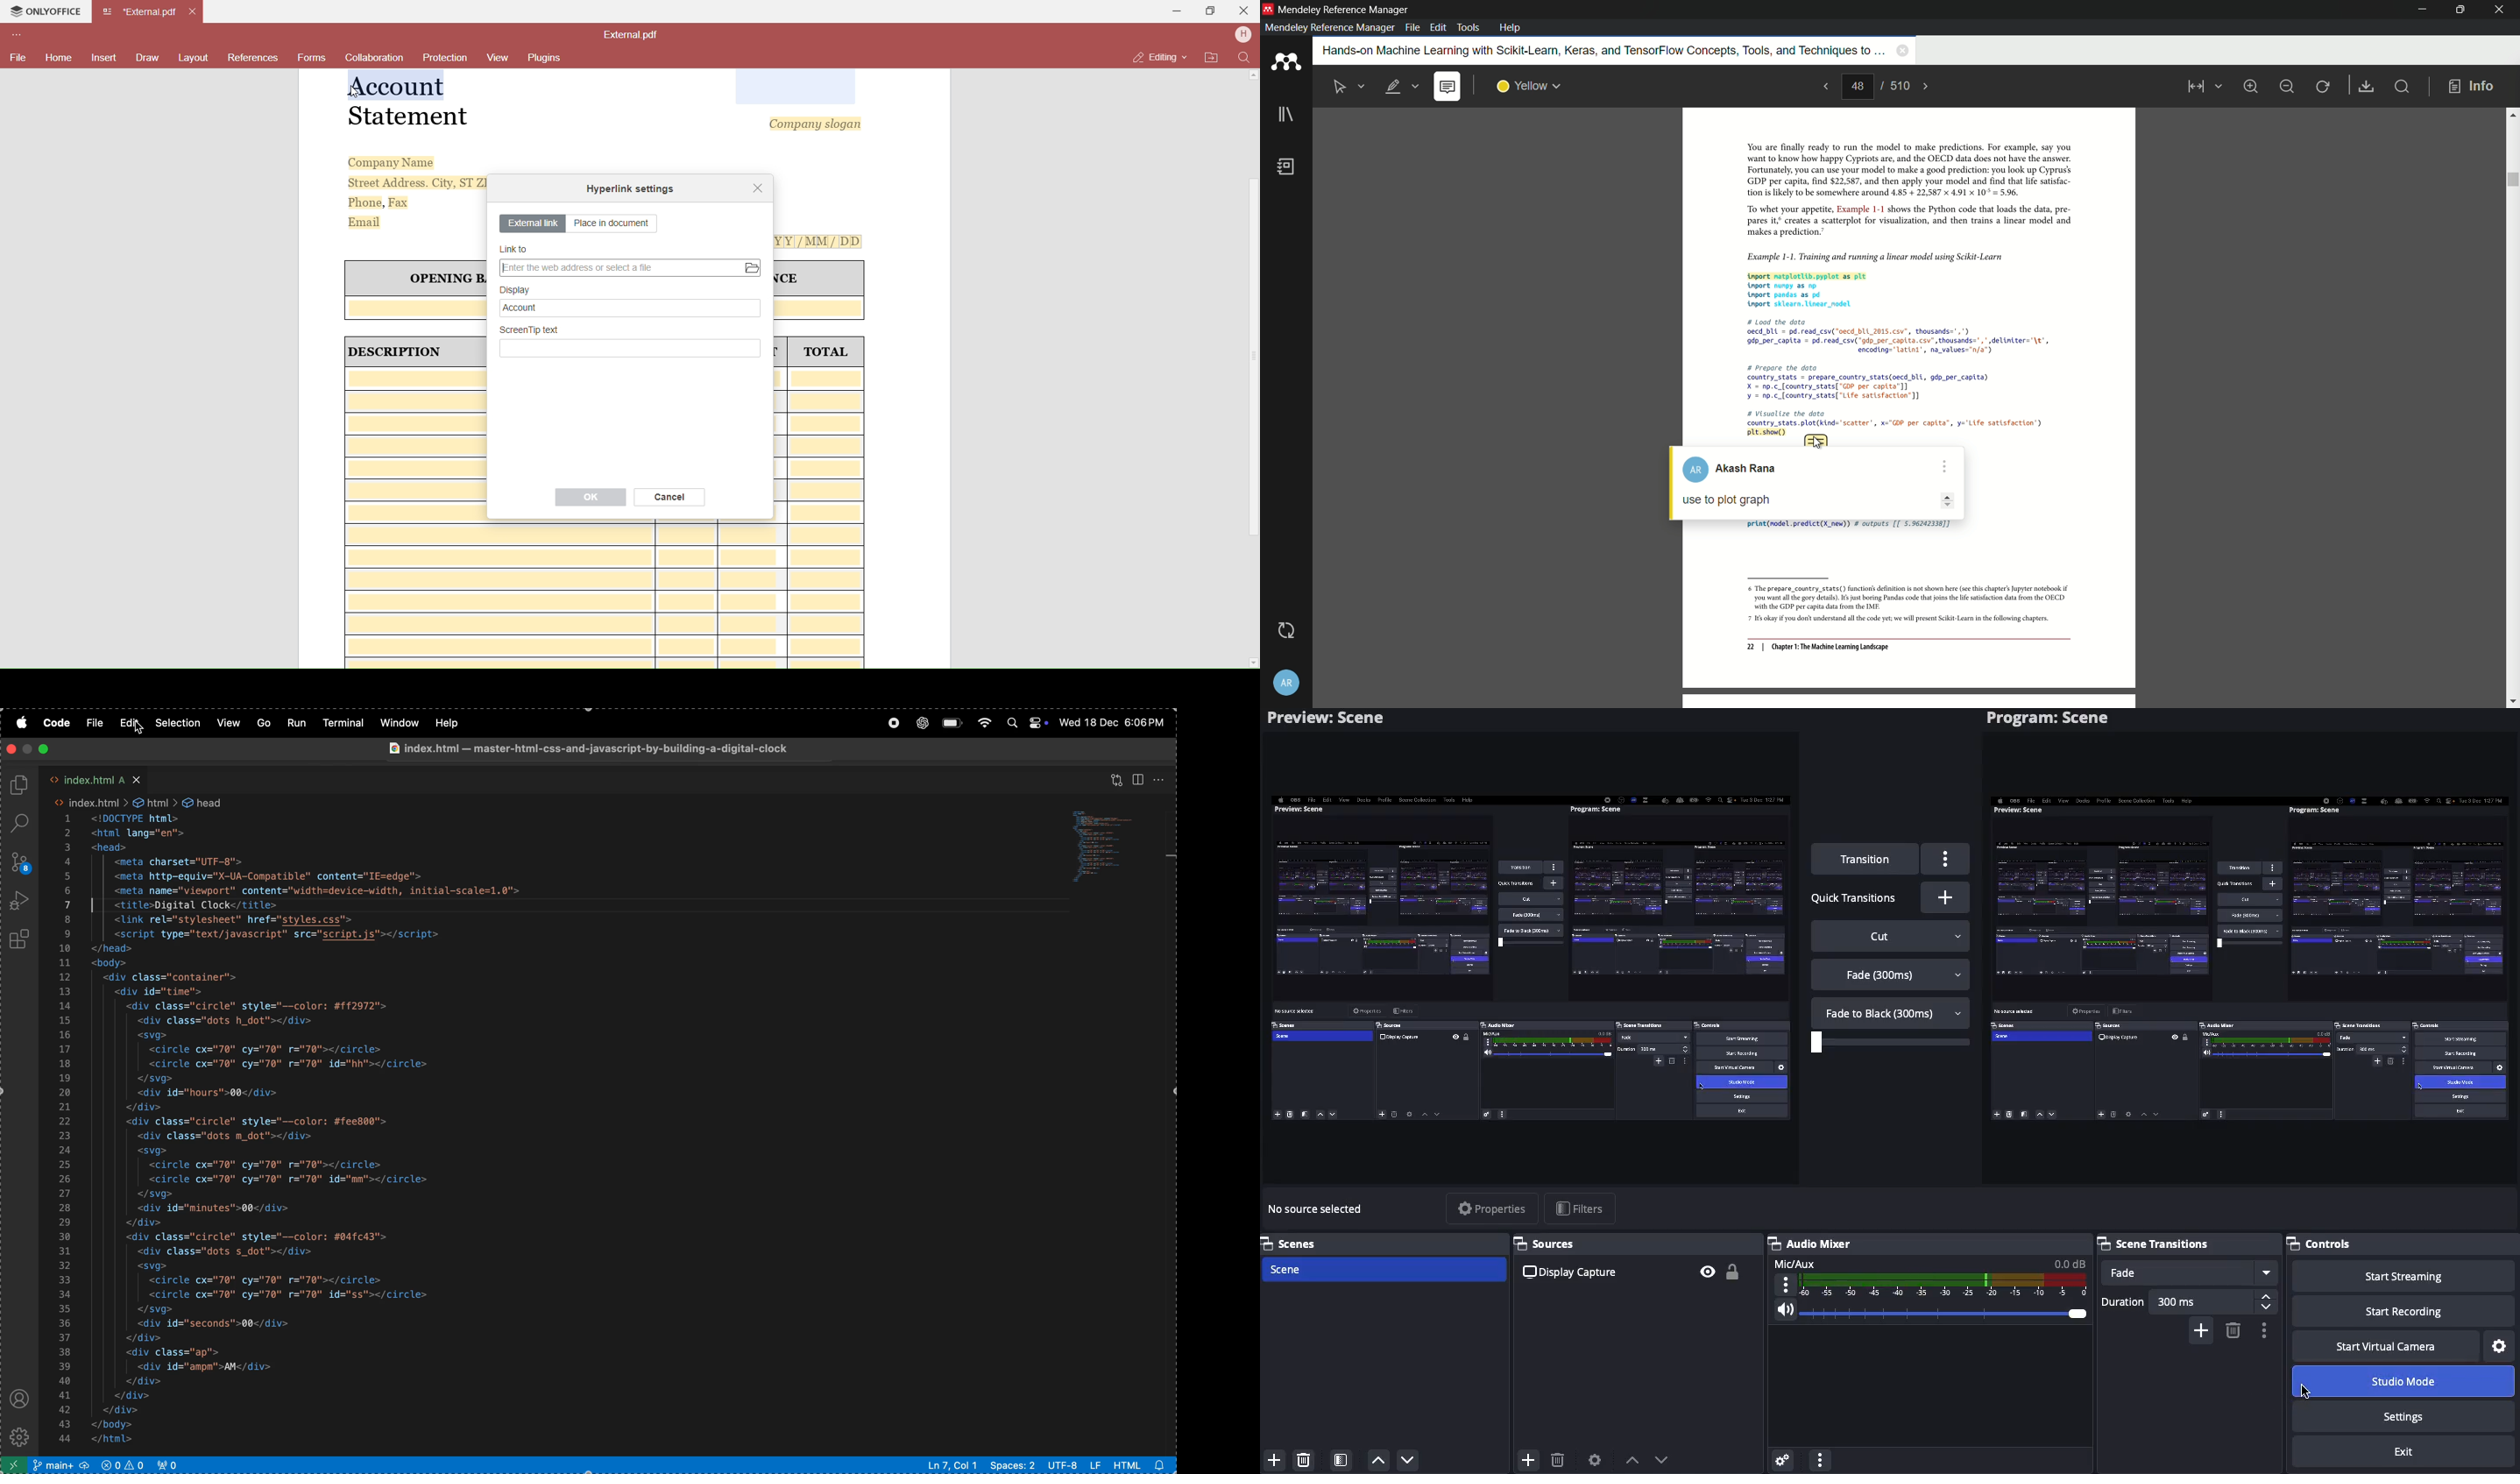 The width and height of the screenshot is (2520, 1484). I want to click on move down, so click(1410, 1460).